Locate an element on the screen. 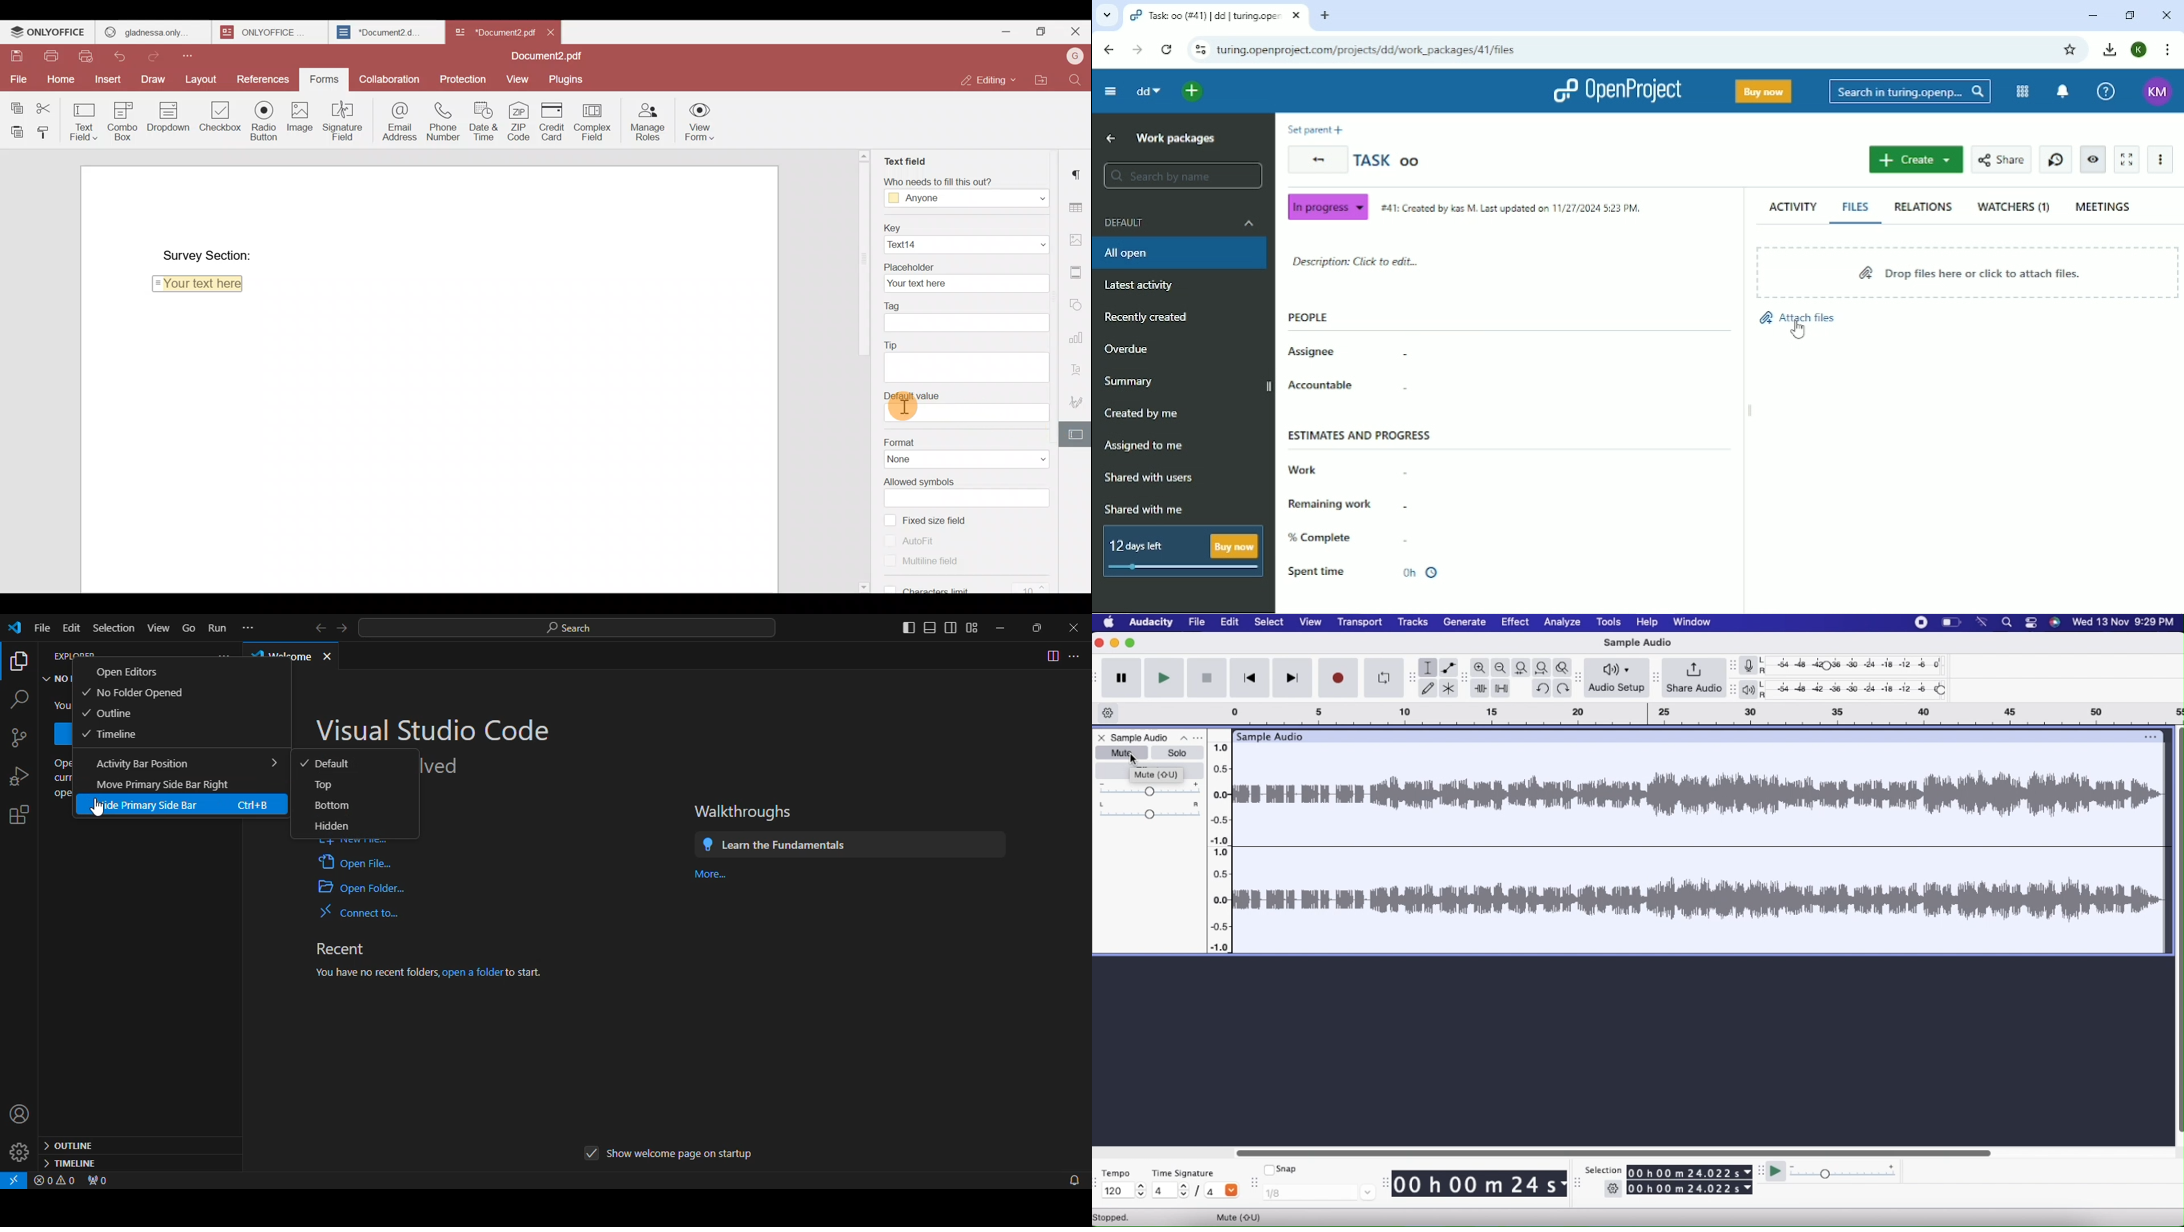 The height and width of the screenshot is (1232, 2184). GLADNESS ONLY is located at coordinates (150, 30).